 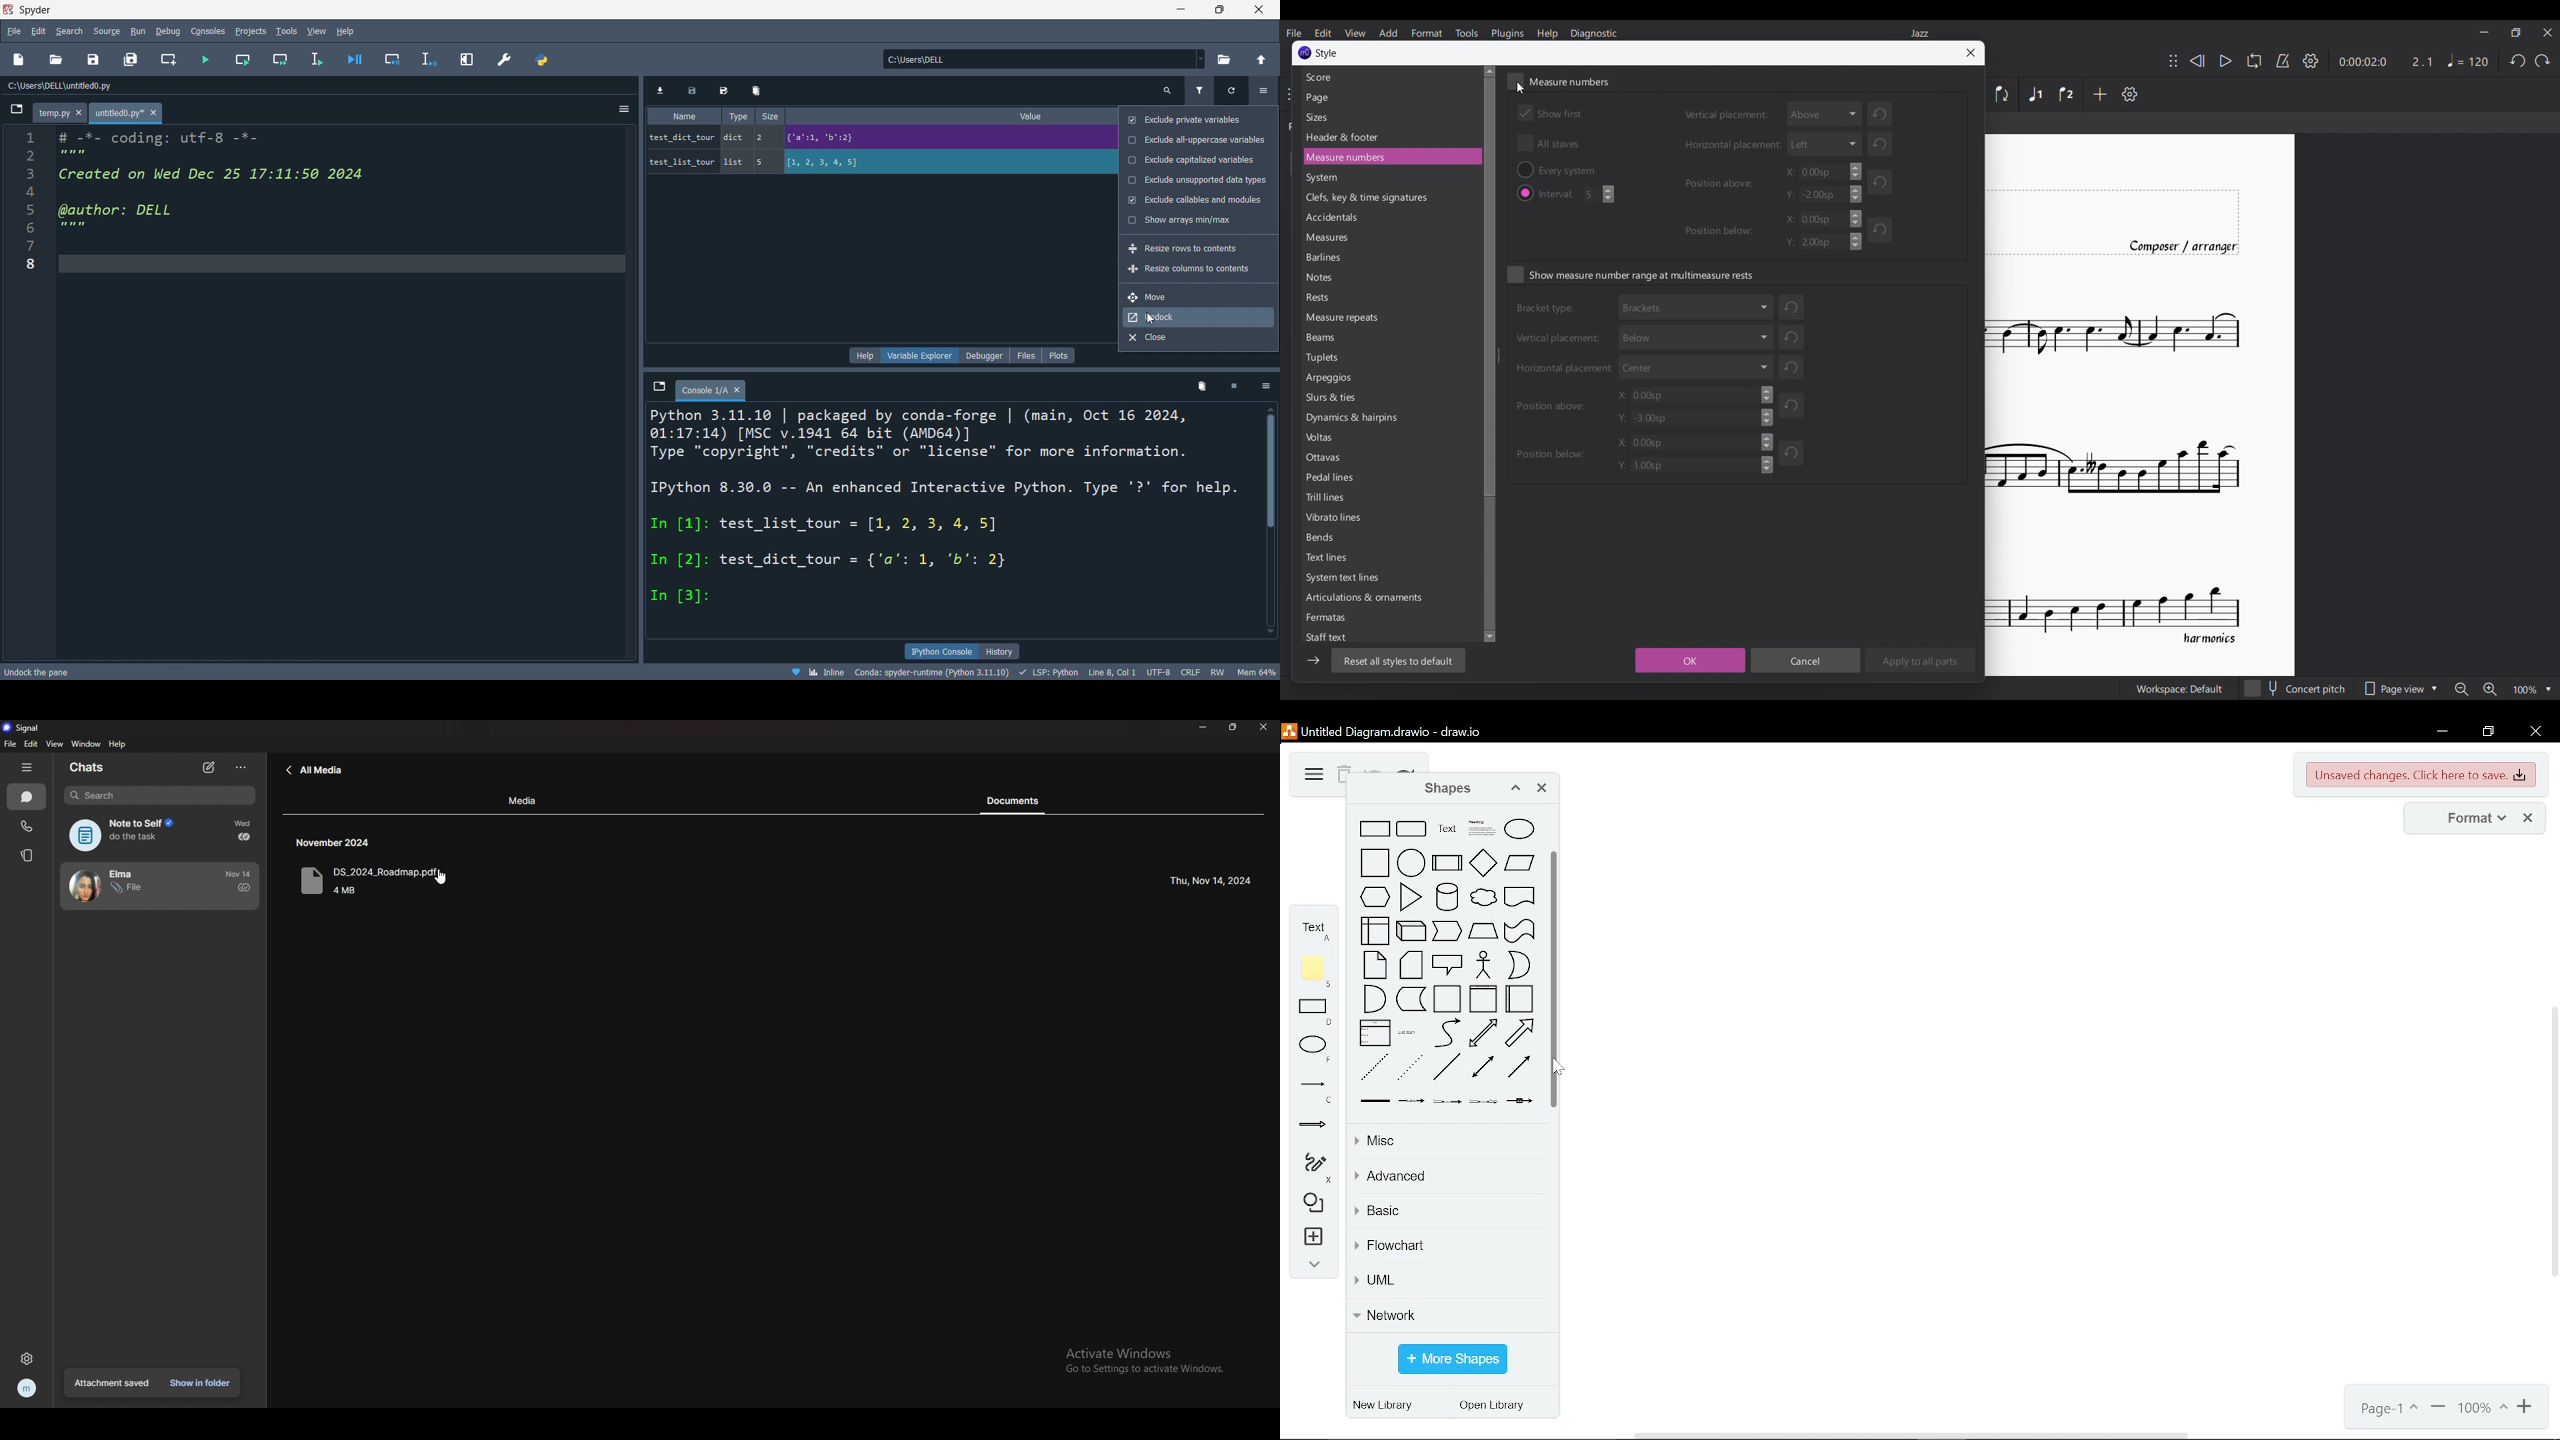 What do you see at coordinates (39, 9) in the screenshot?
I see `SPYDER` at bounding box center [39, 9].